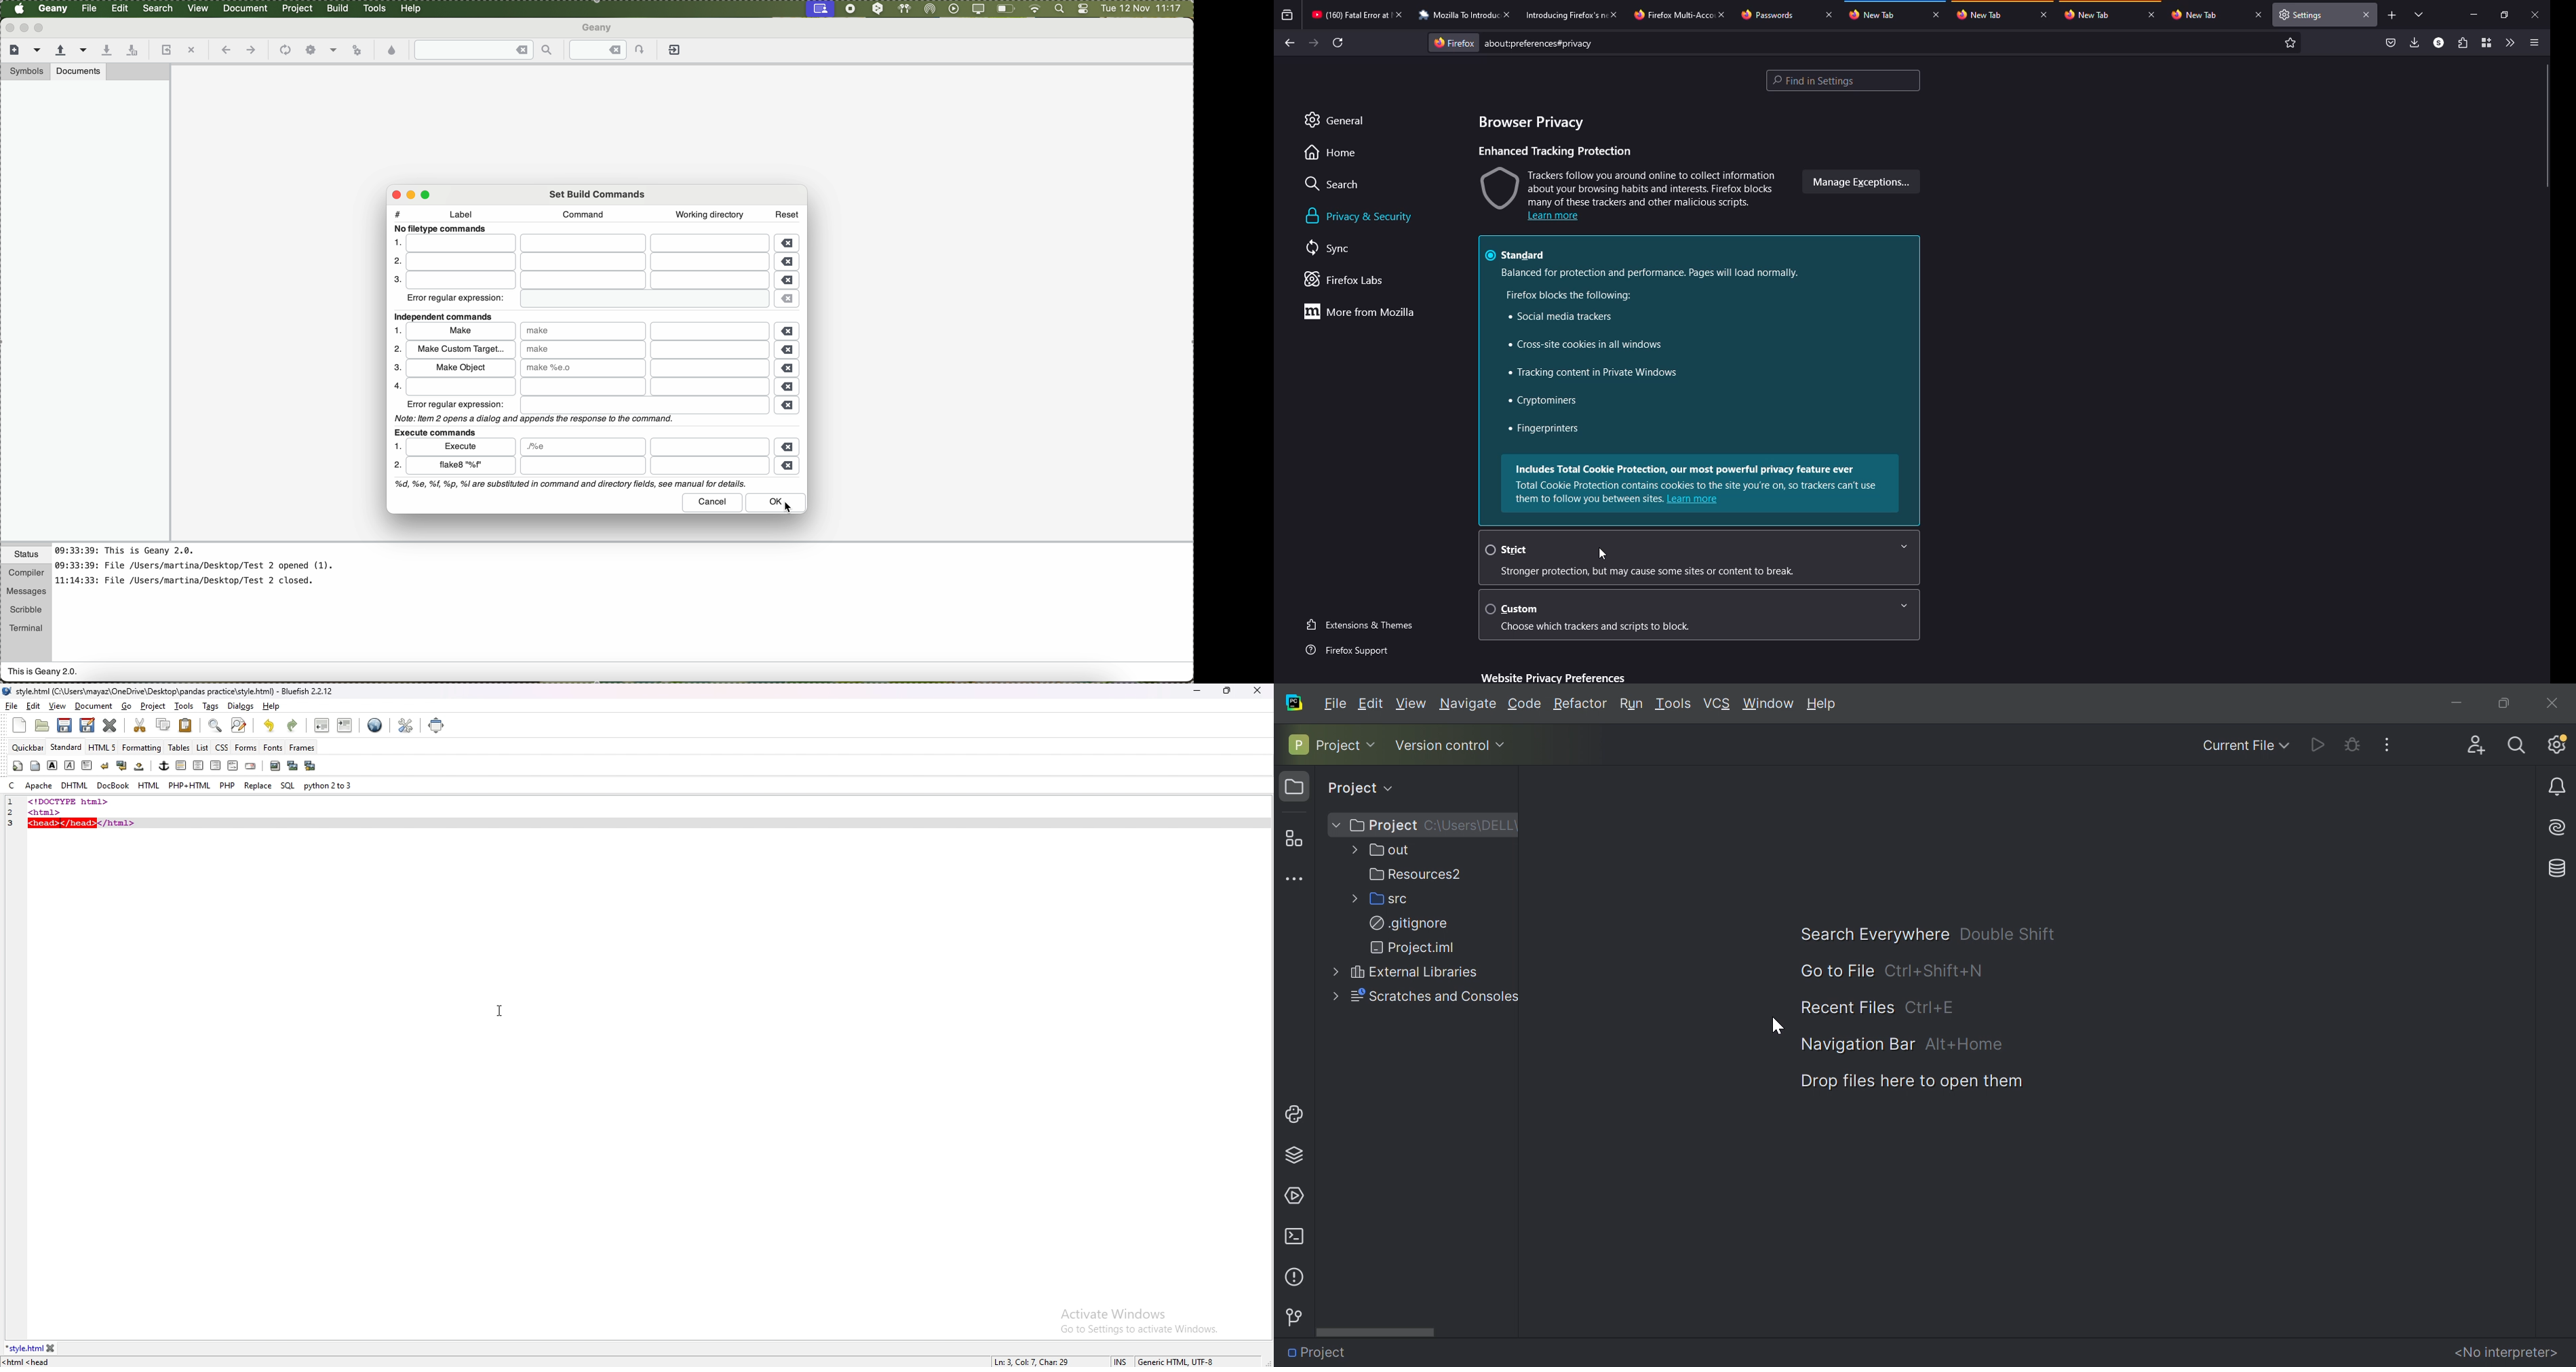 The height and width of the screenshot is (1372, 2576). I want to click on view recent, so click(1288, 15).